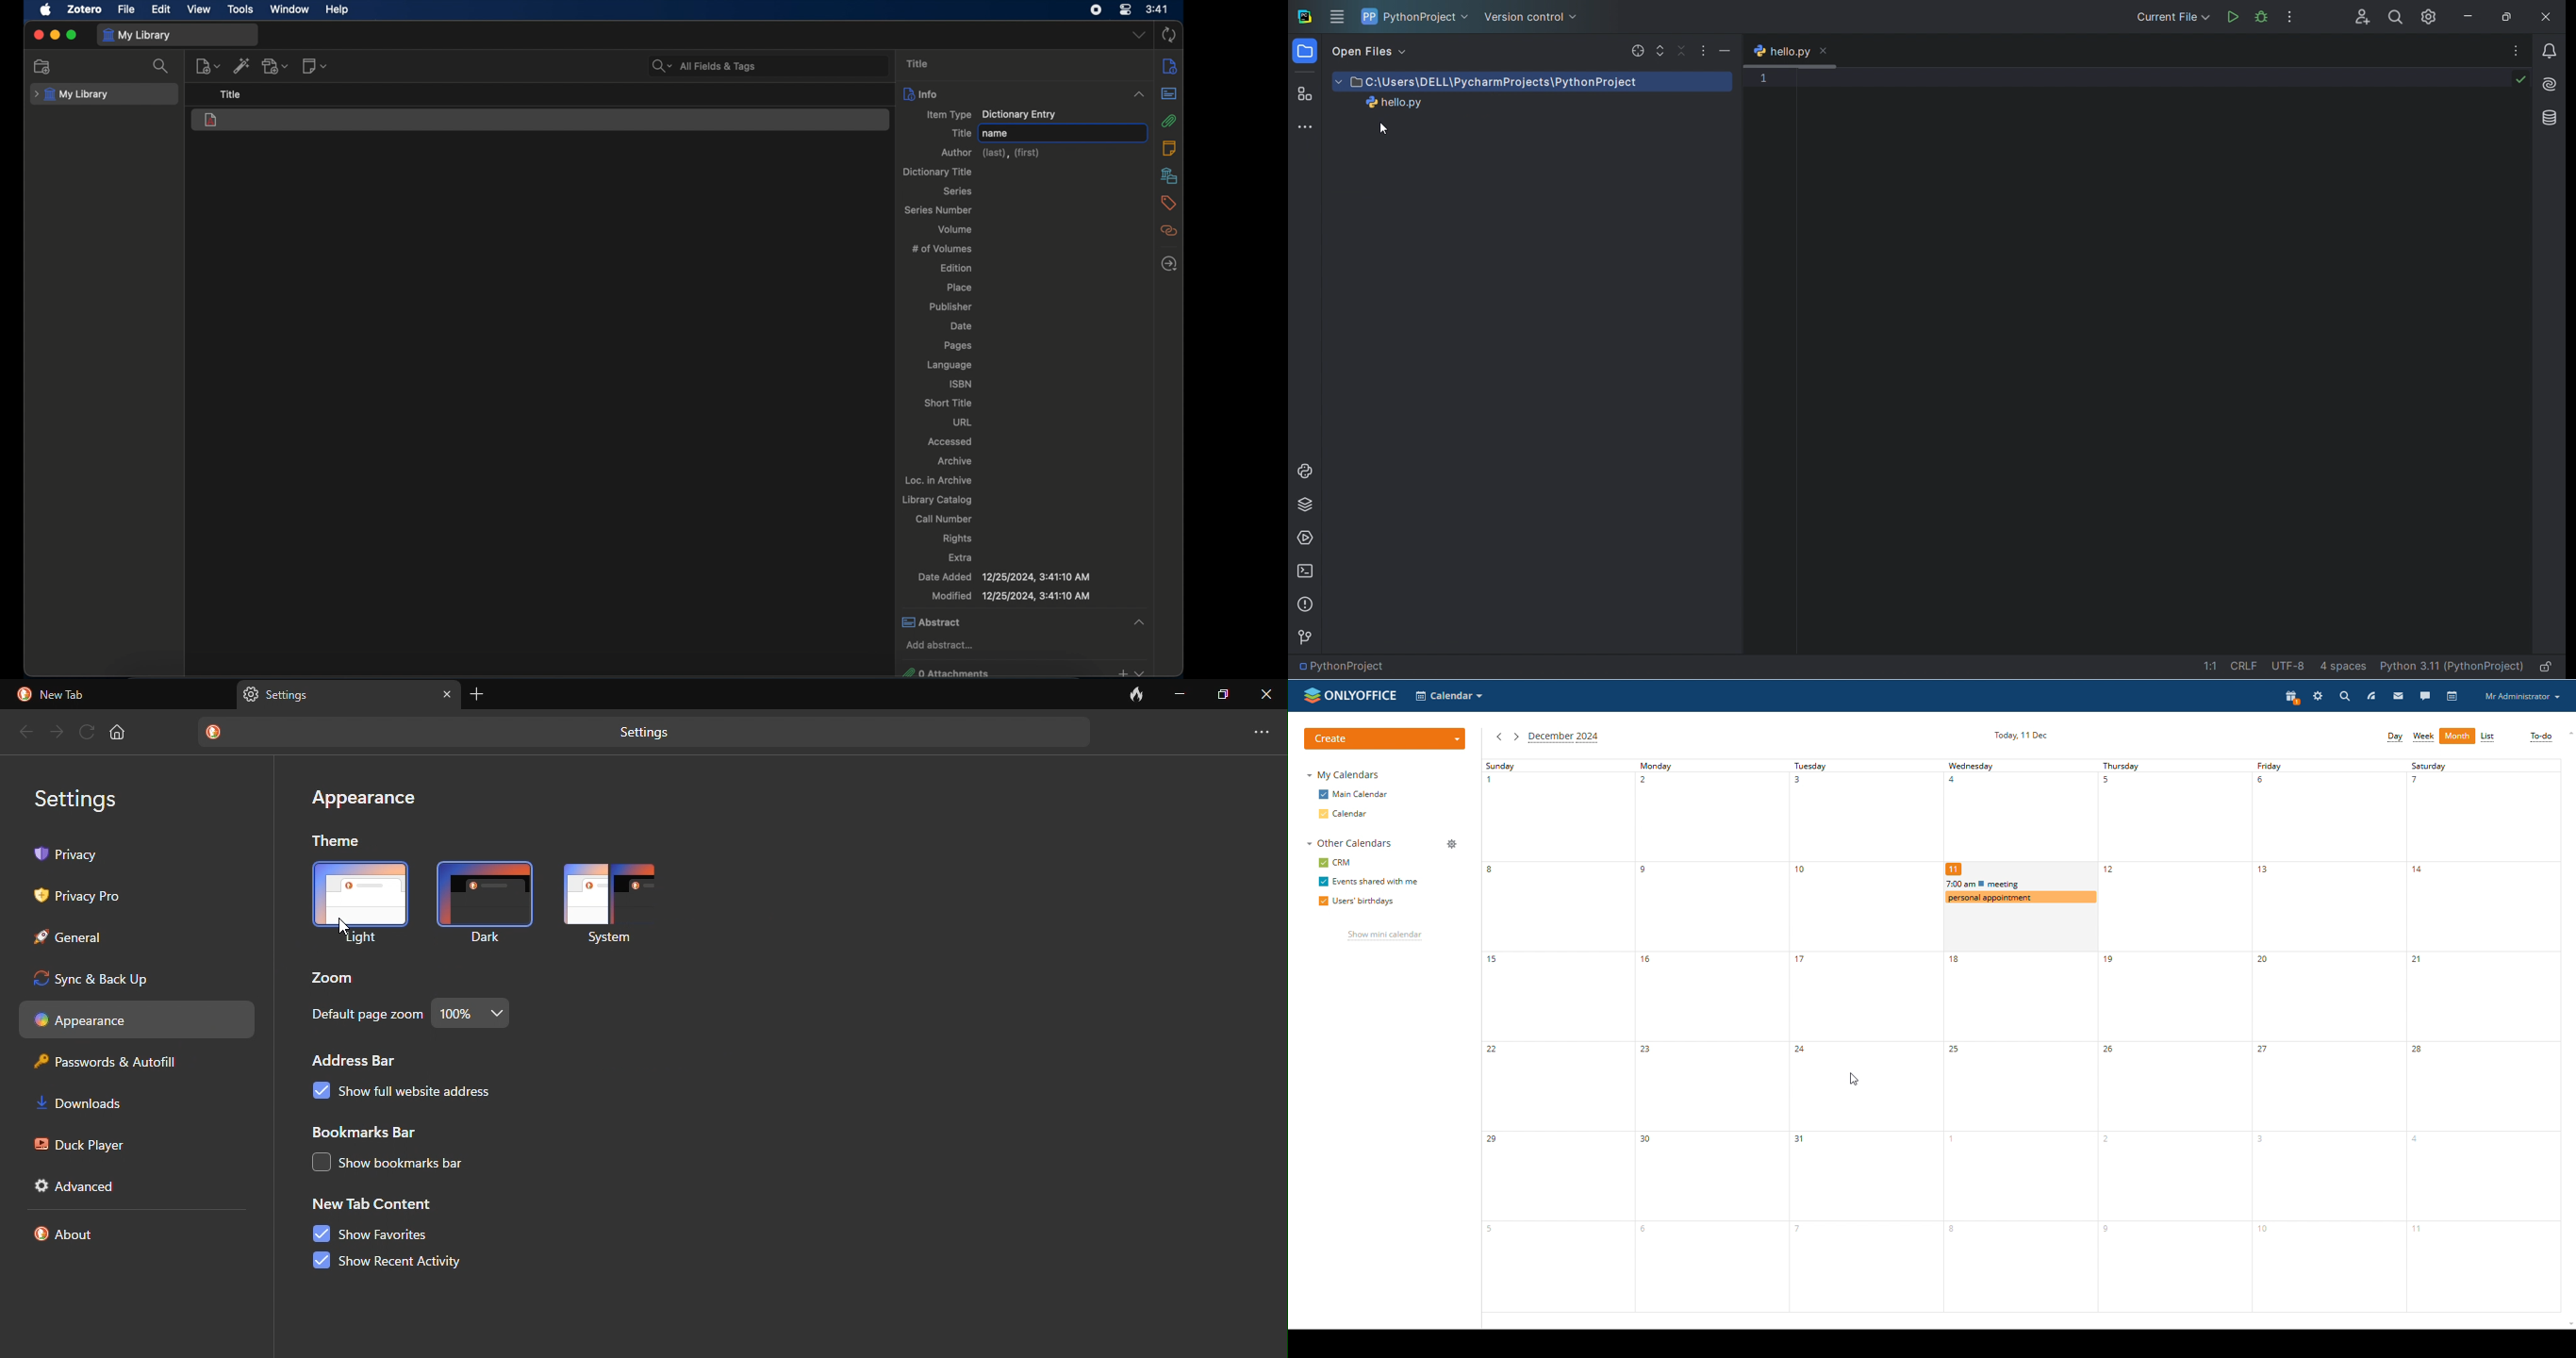 Image resolution: width=2576 pixels, height=1372 pixels. I want to click on mail, so click(2399, 695).